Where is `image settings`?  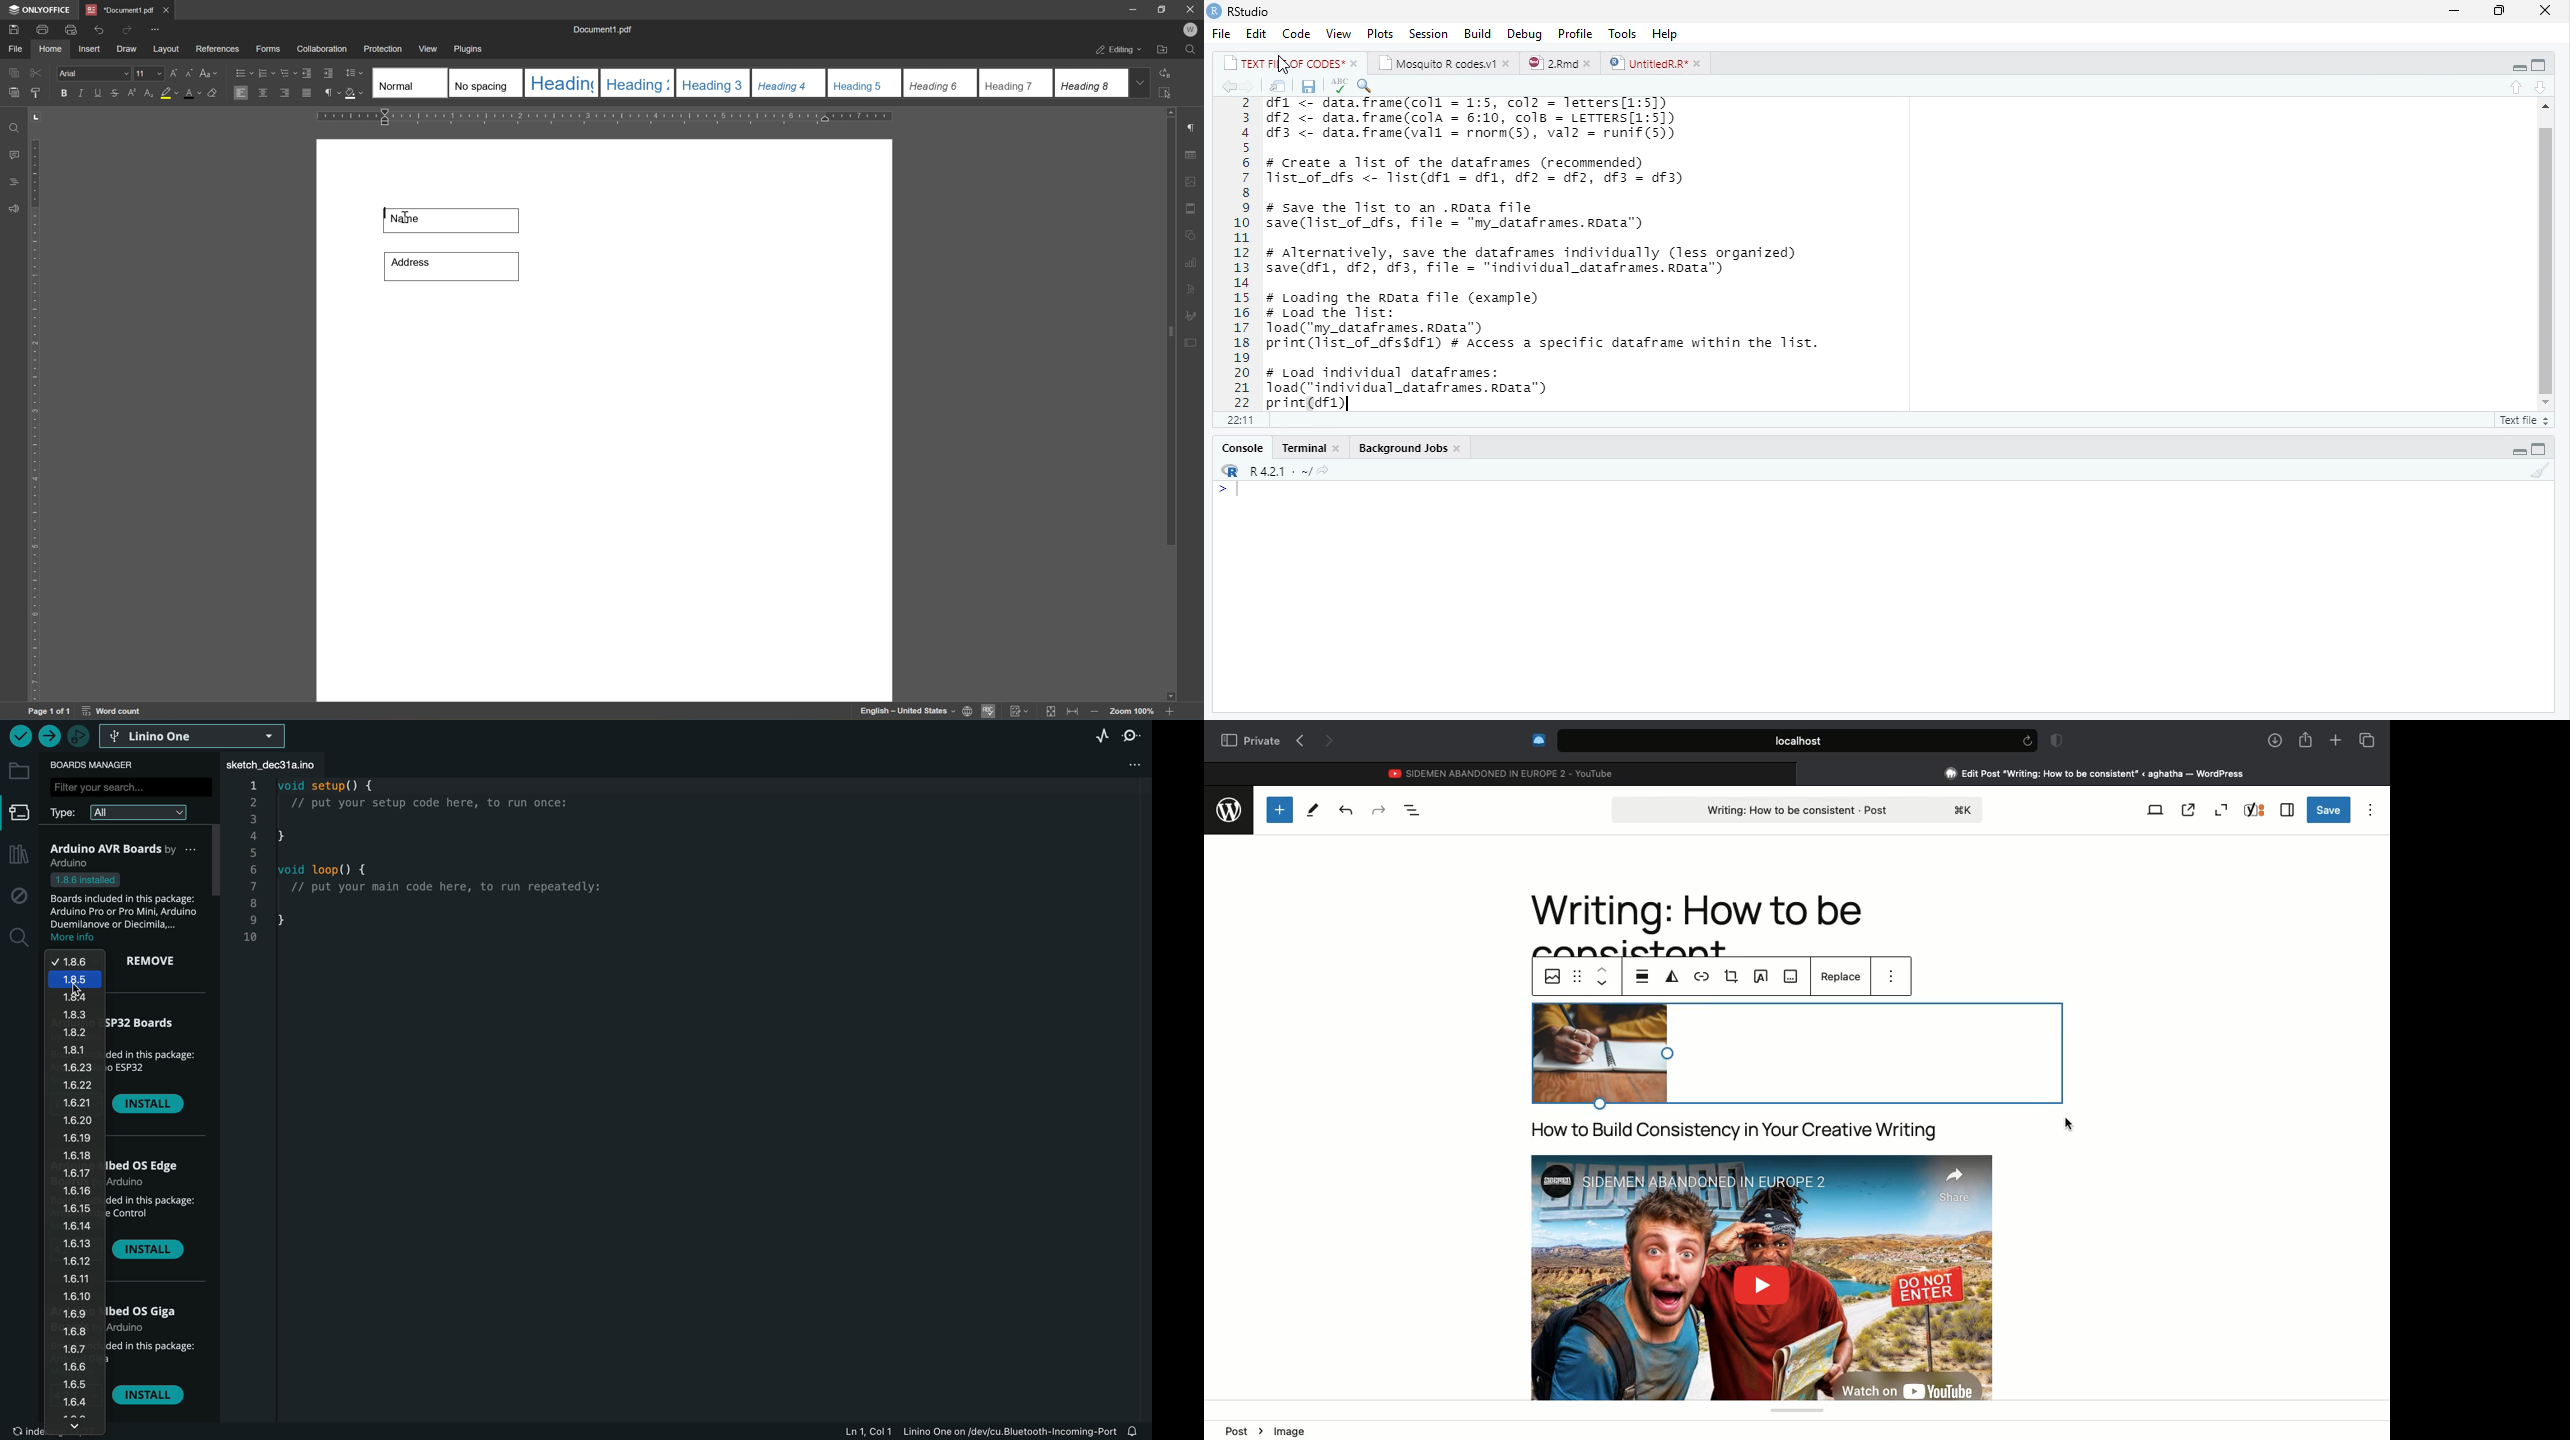
image settings is located at coordinates (1192, 181).